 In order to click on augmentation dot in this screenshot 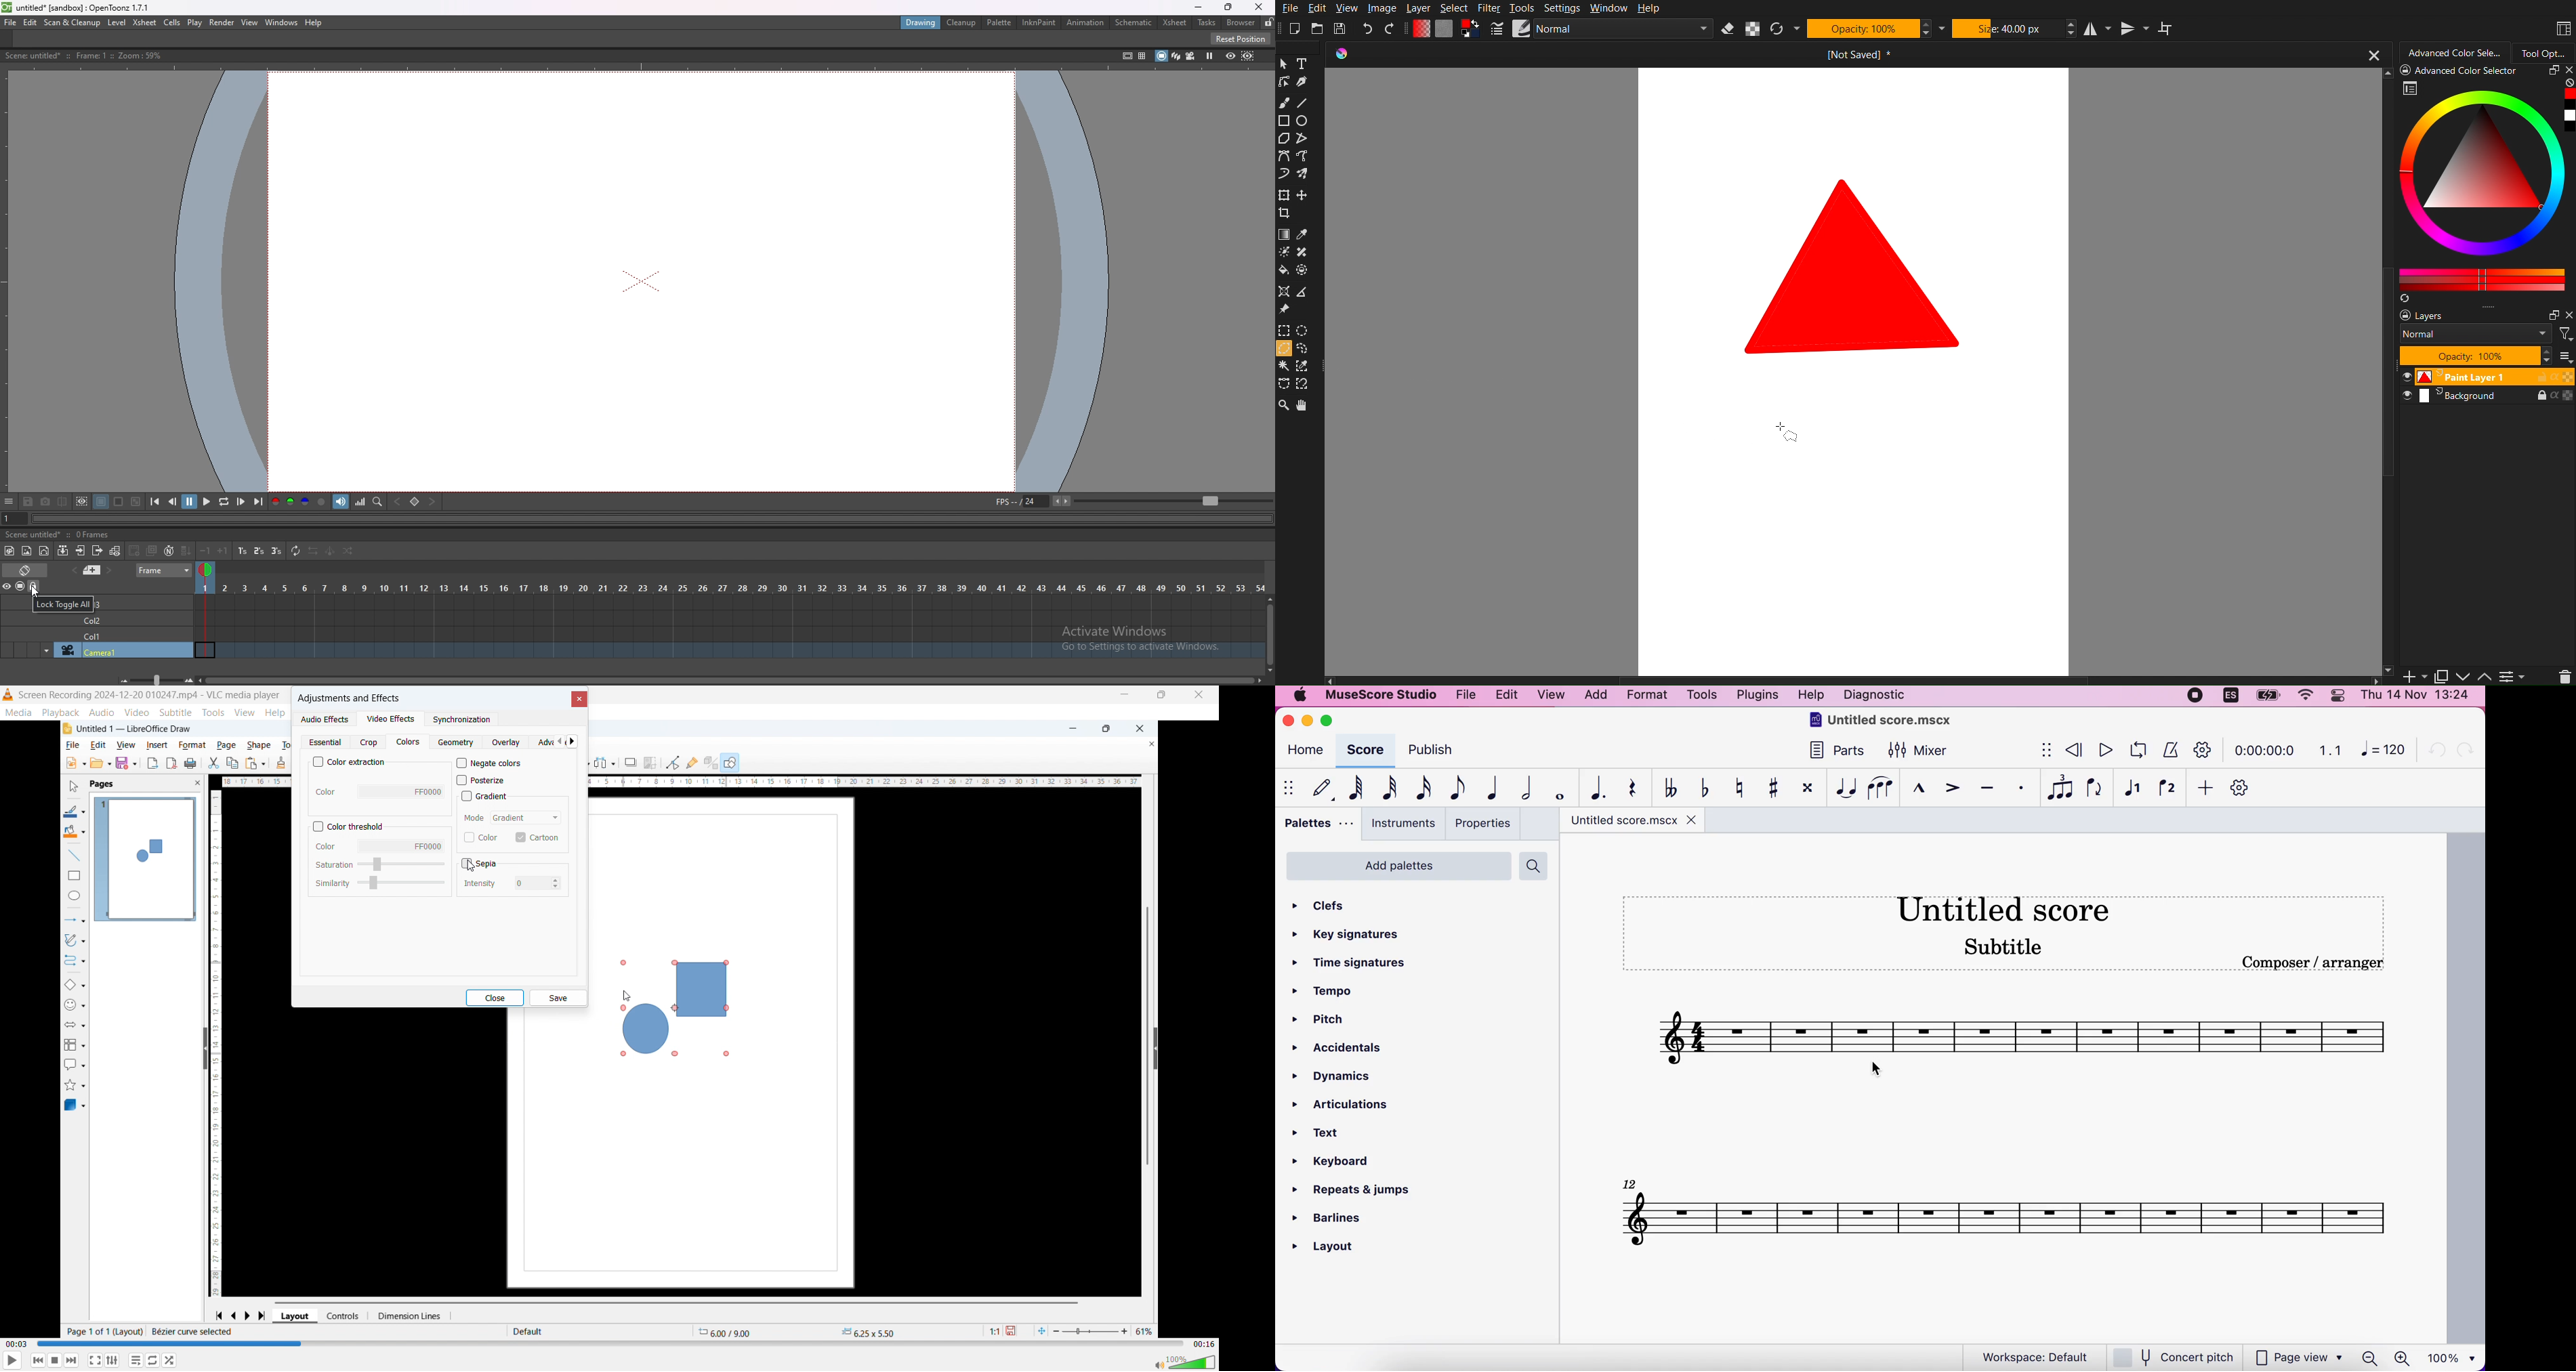, I will do `click(1591, 786)`.